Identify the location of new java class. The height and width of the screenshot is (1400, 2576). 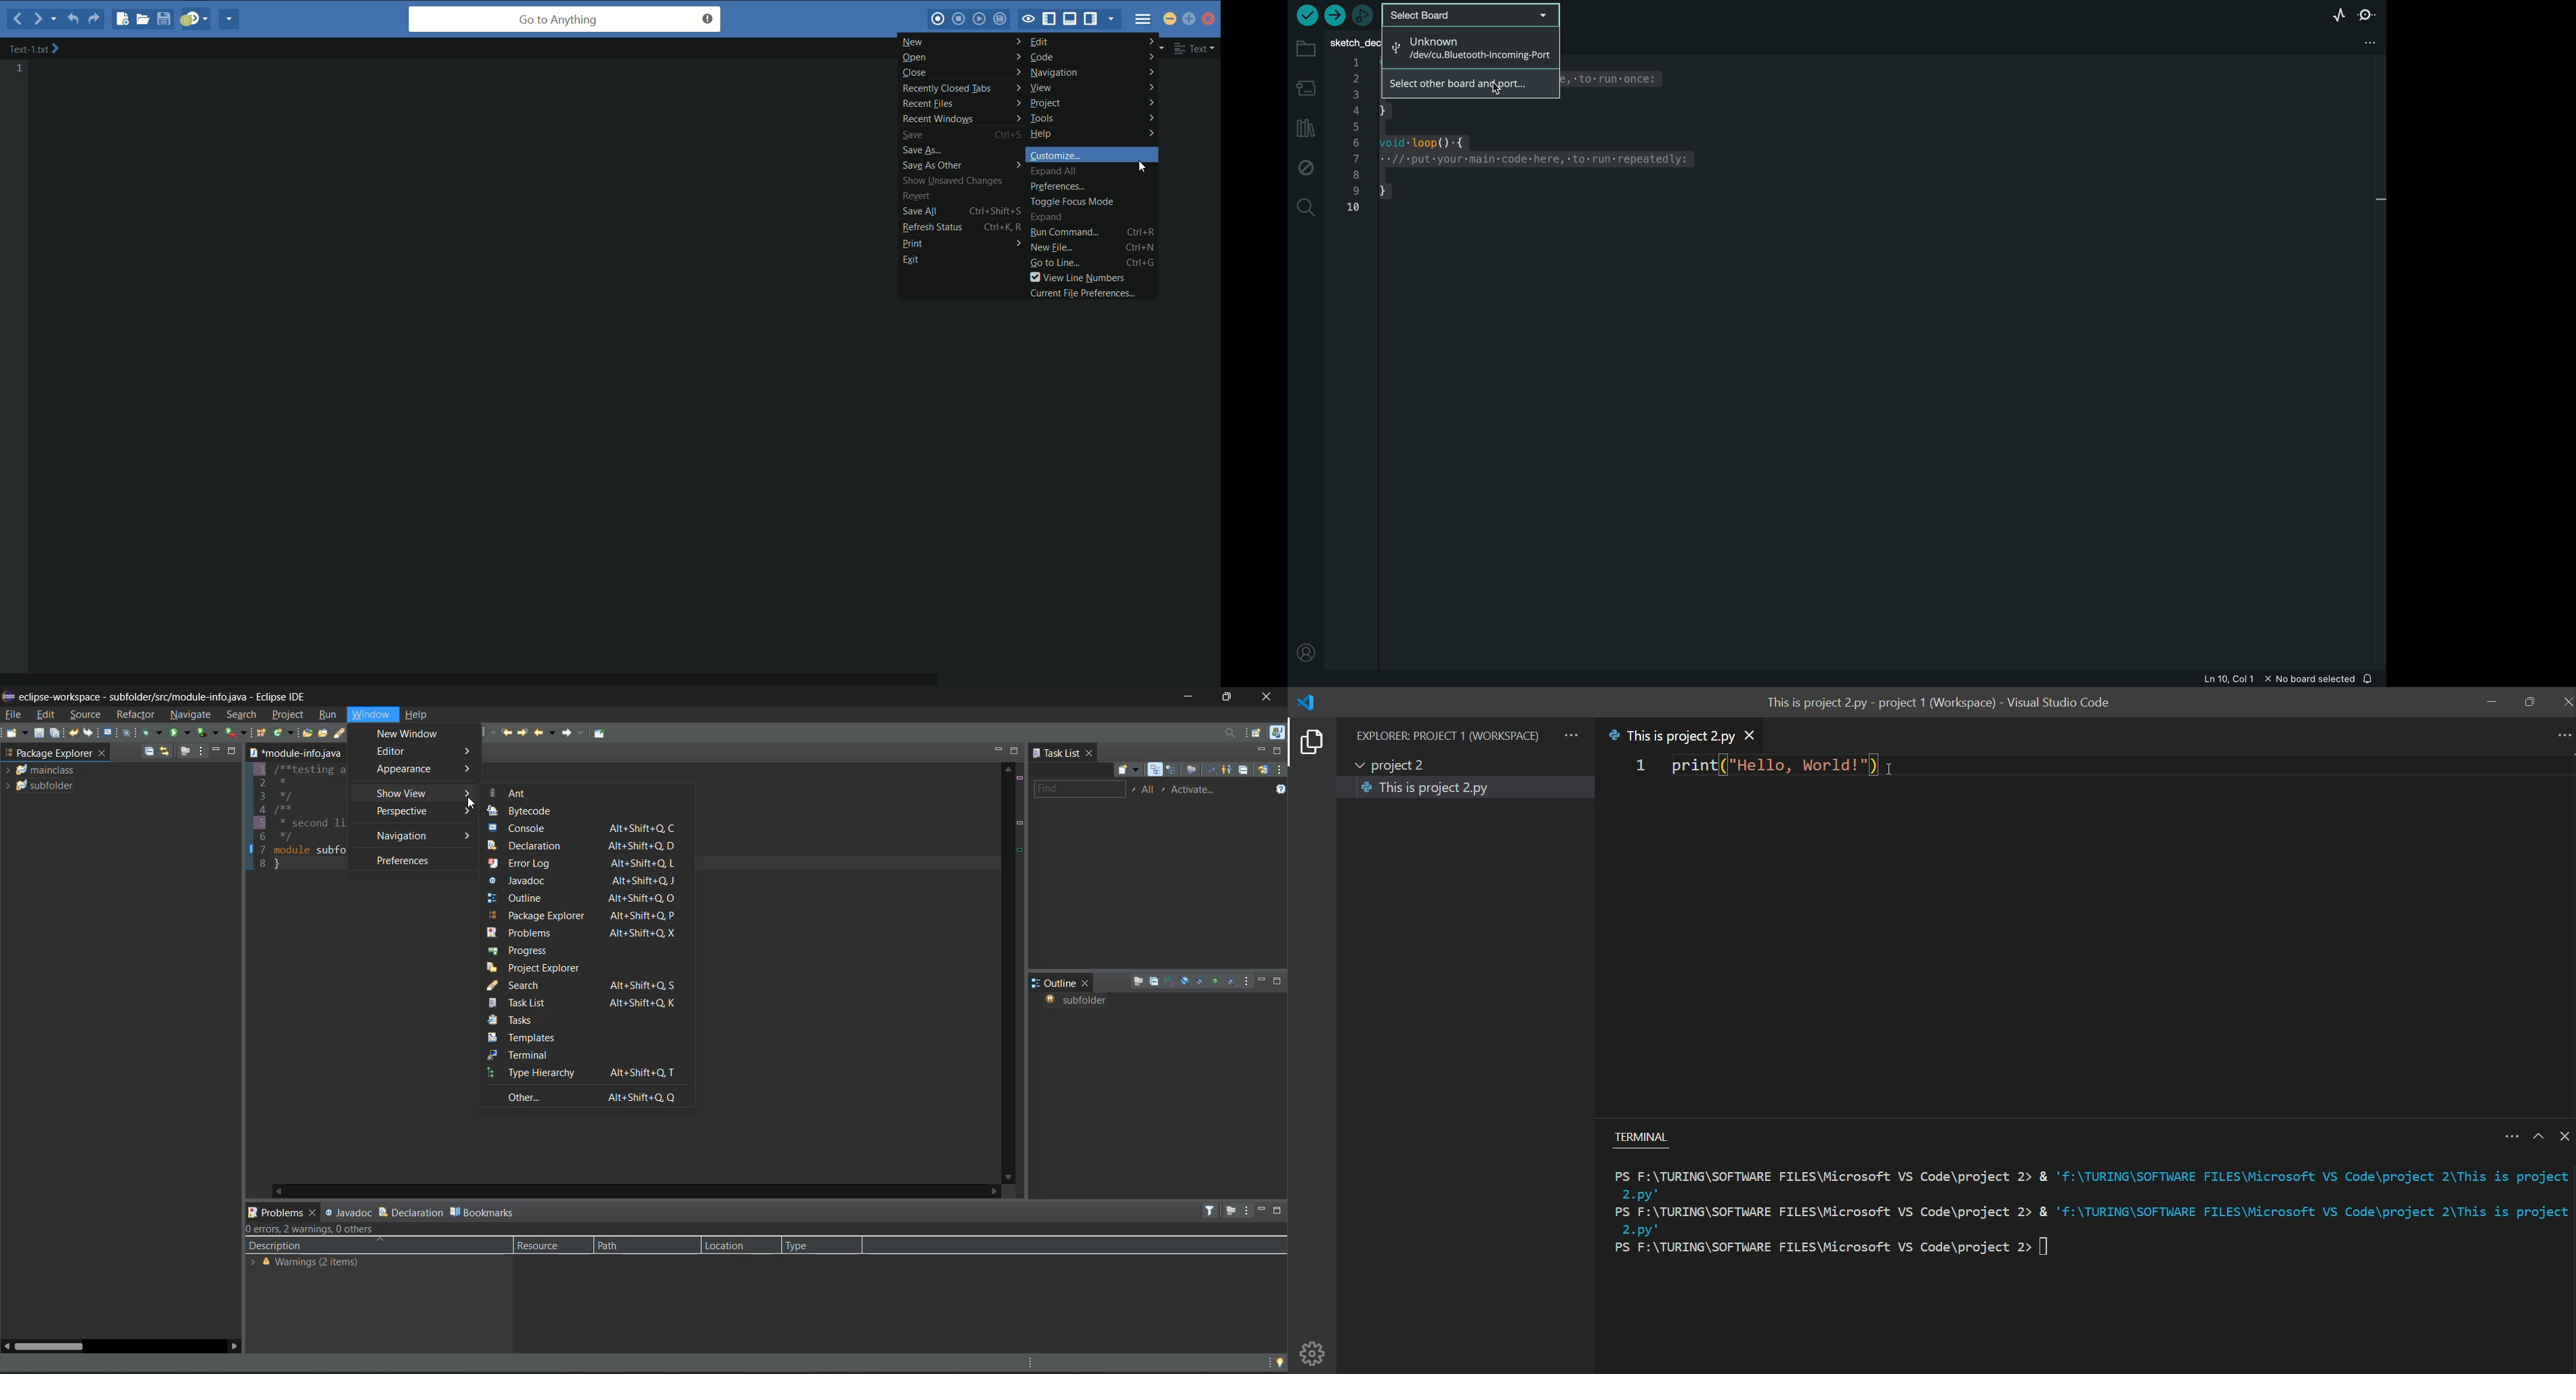
(283, 732).